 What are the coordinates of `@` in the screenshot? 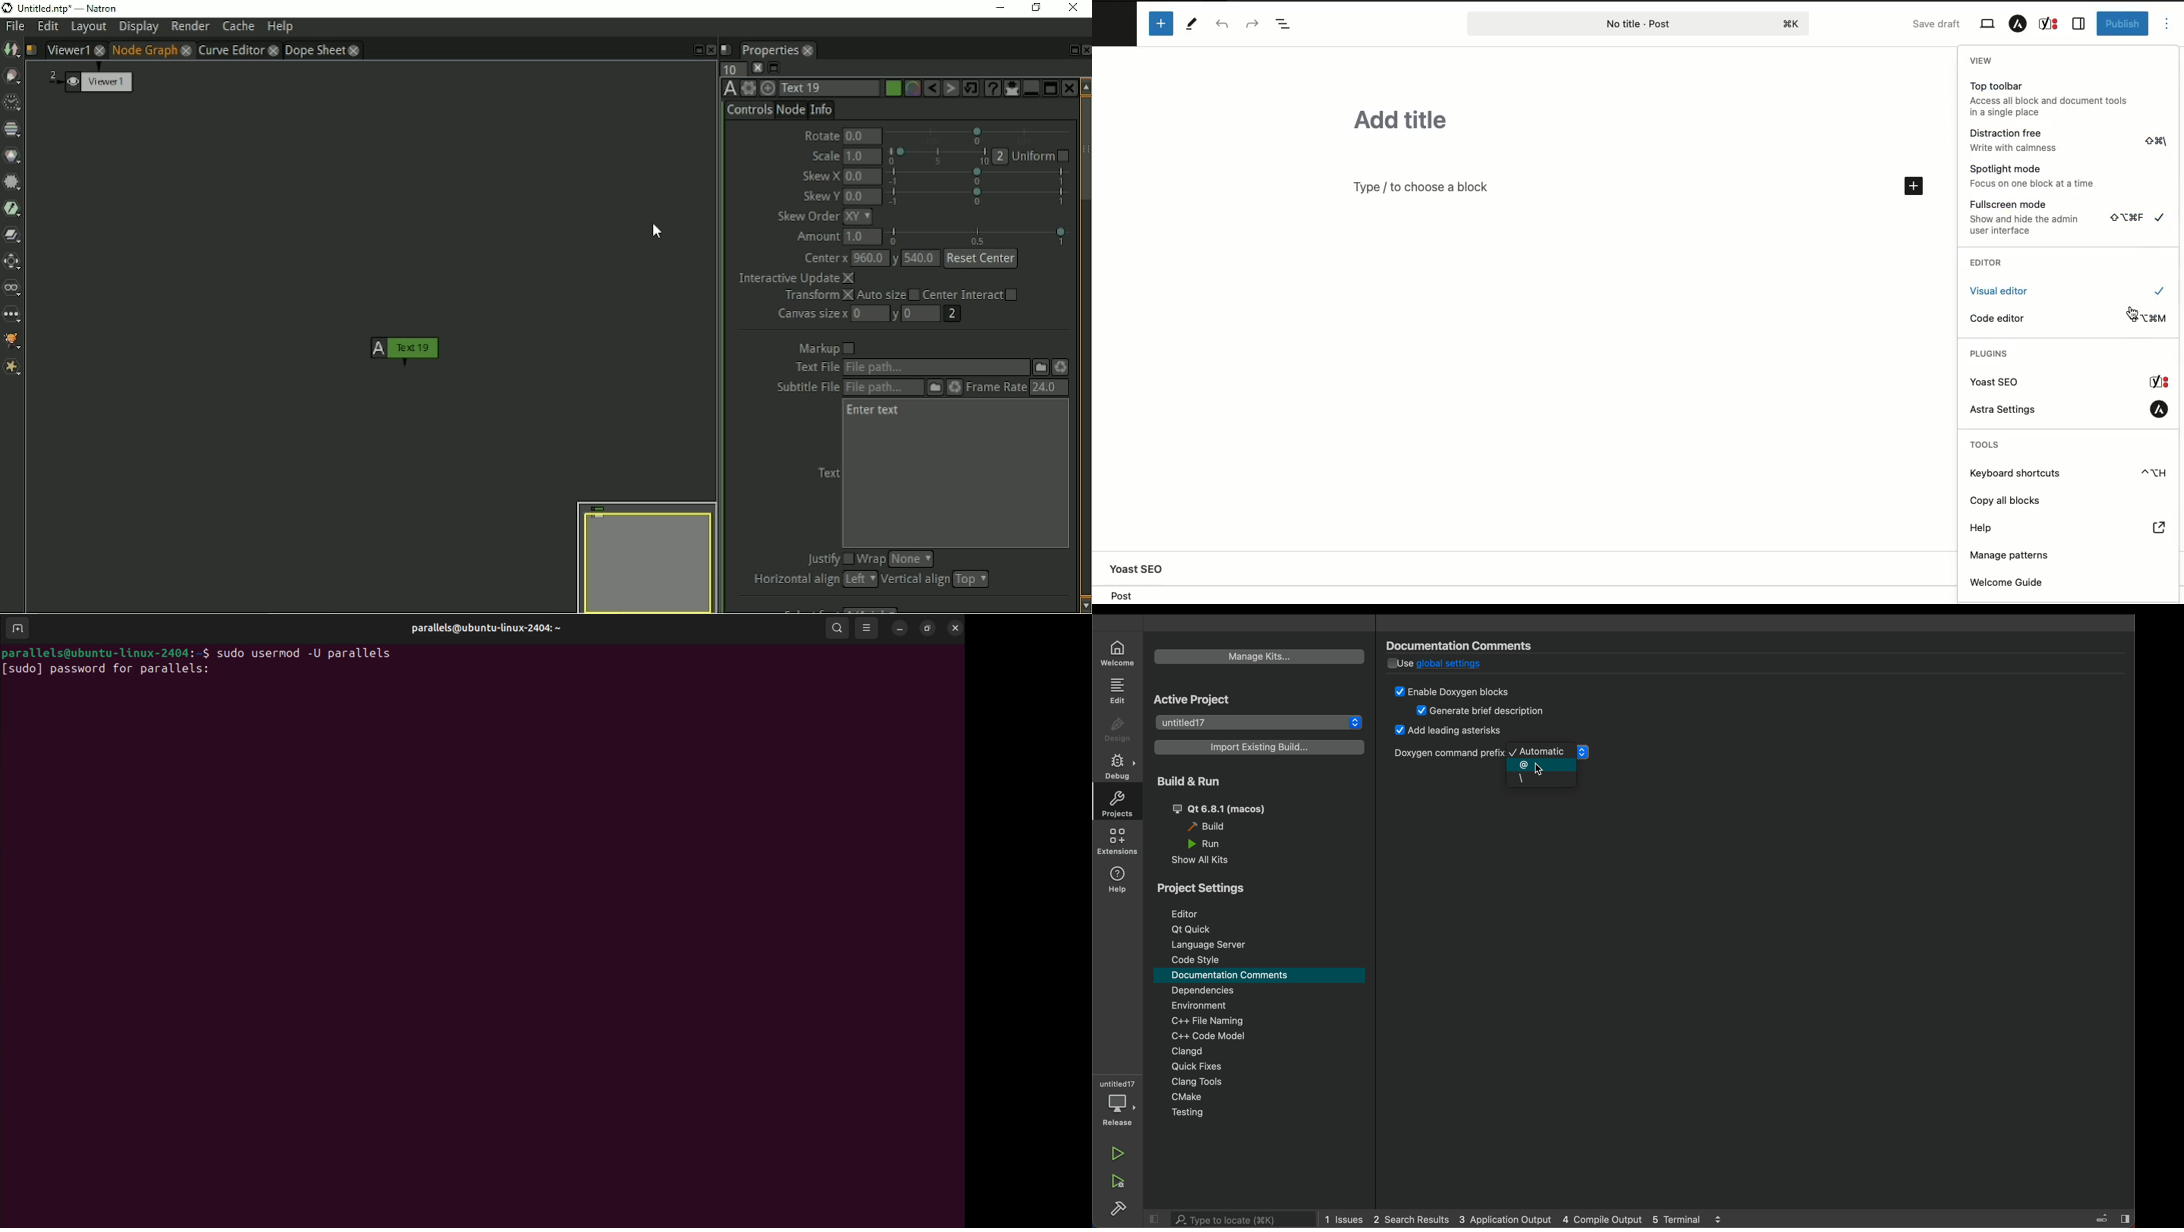 It's located at (1543, 766).